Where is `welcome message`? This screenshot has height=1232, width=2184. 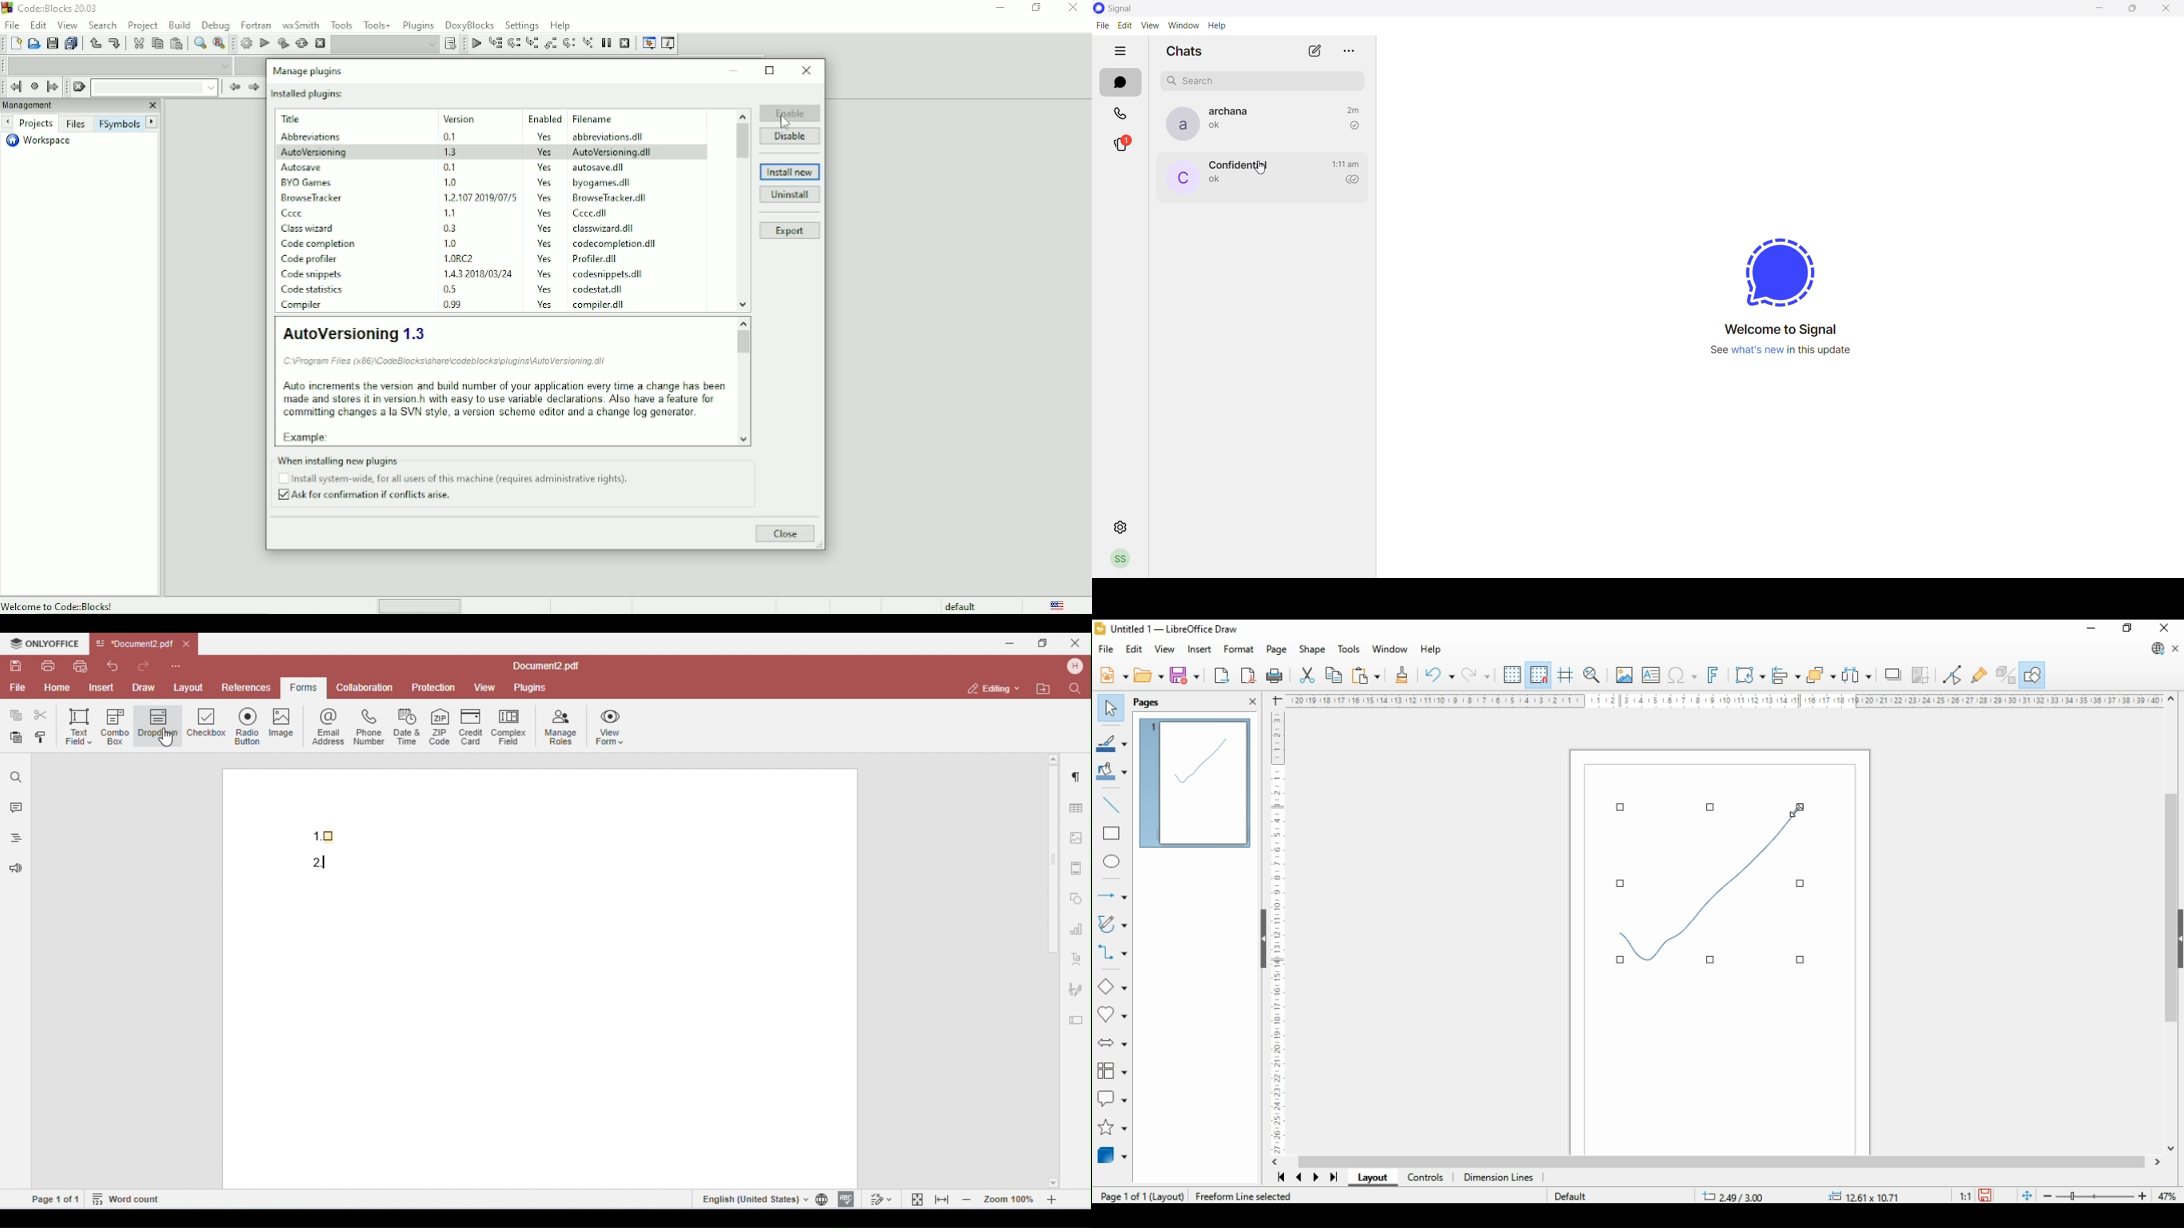
welcome message is located at coordinates (1788, 331).